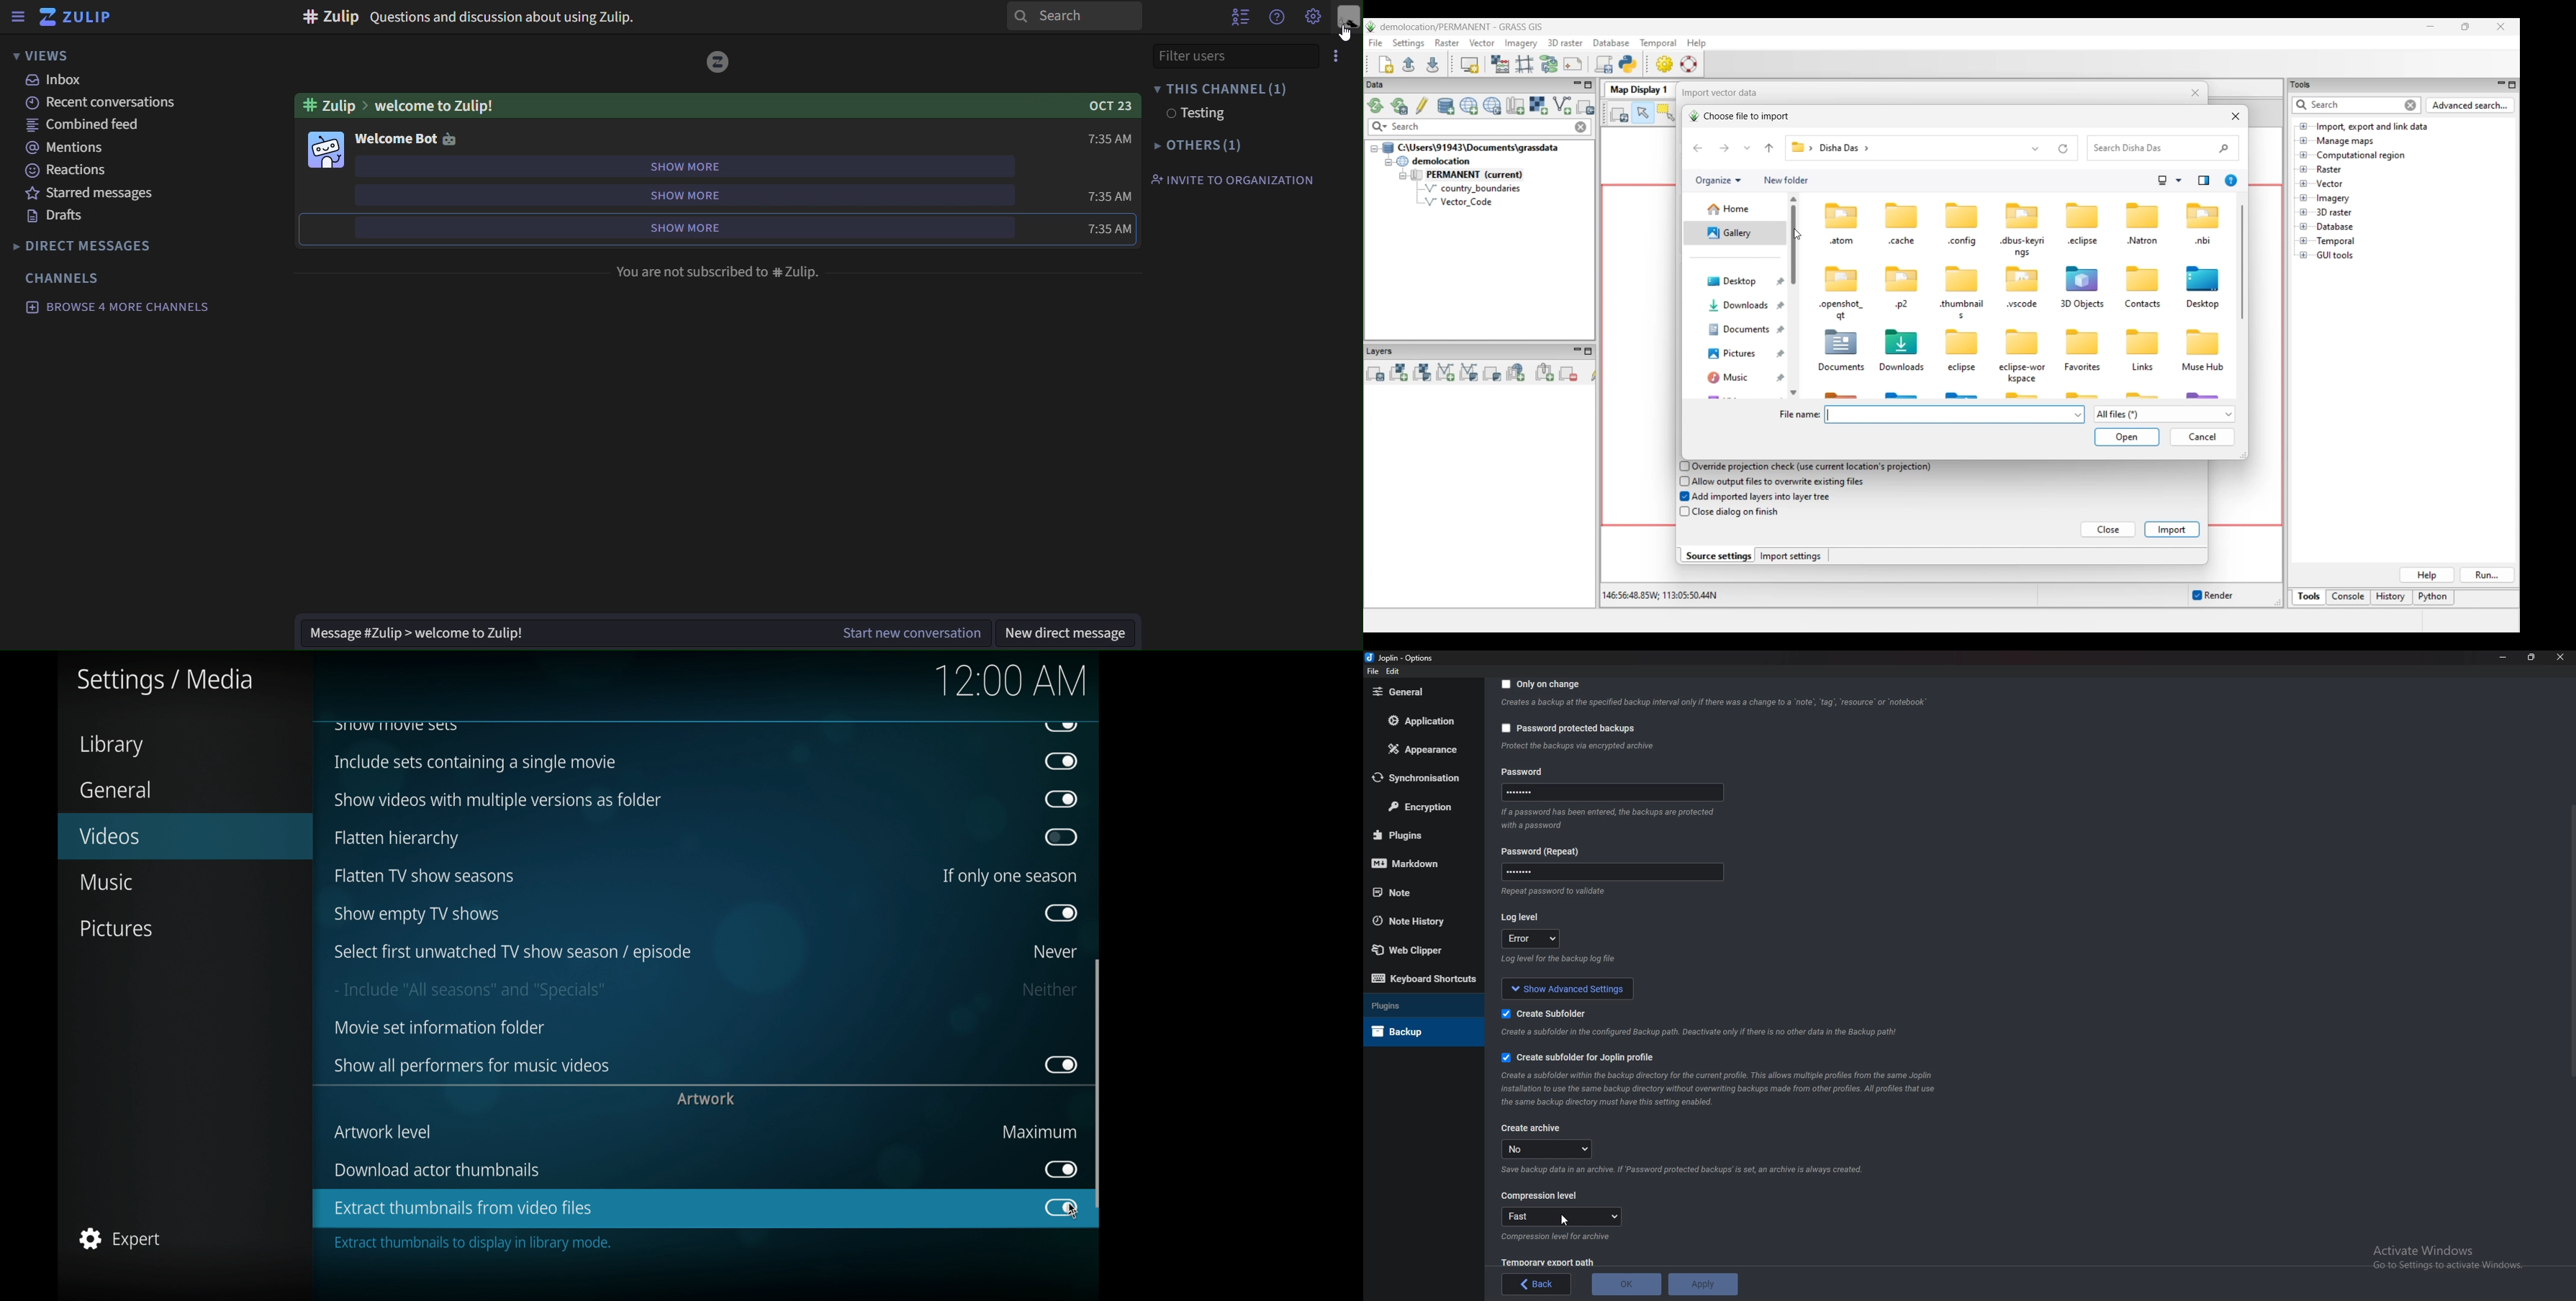  What do you see at coordinates (1060, 1170) in the screenshot?
I see `toggle button` at bounding box center [1060, 1170].